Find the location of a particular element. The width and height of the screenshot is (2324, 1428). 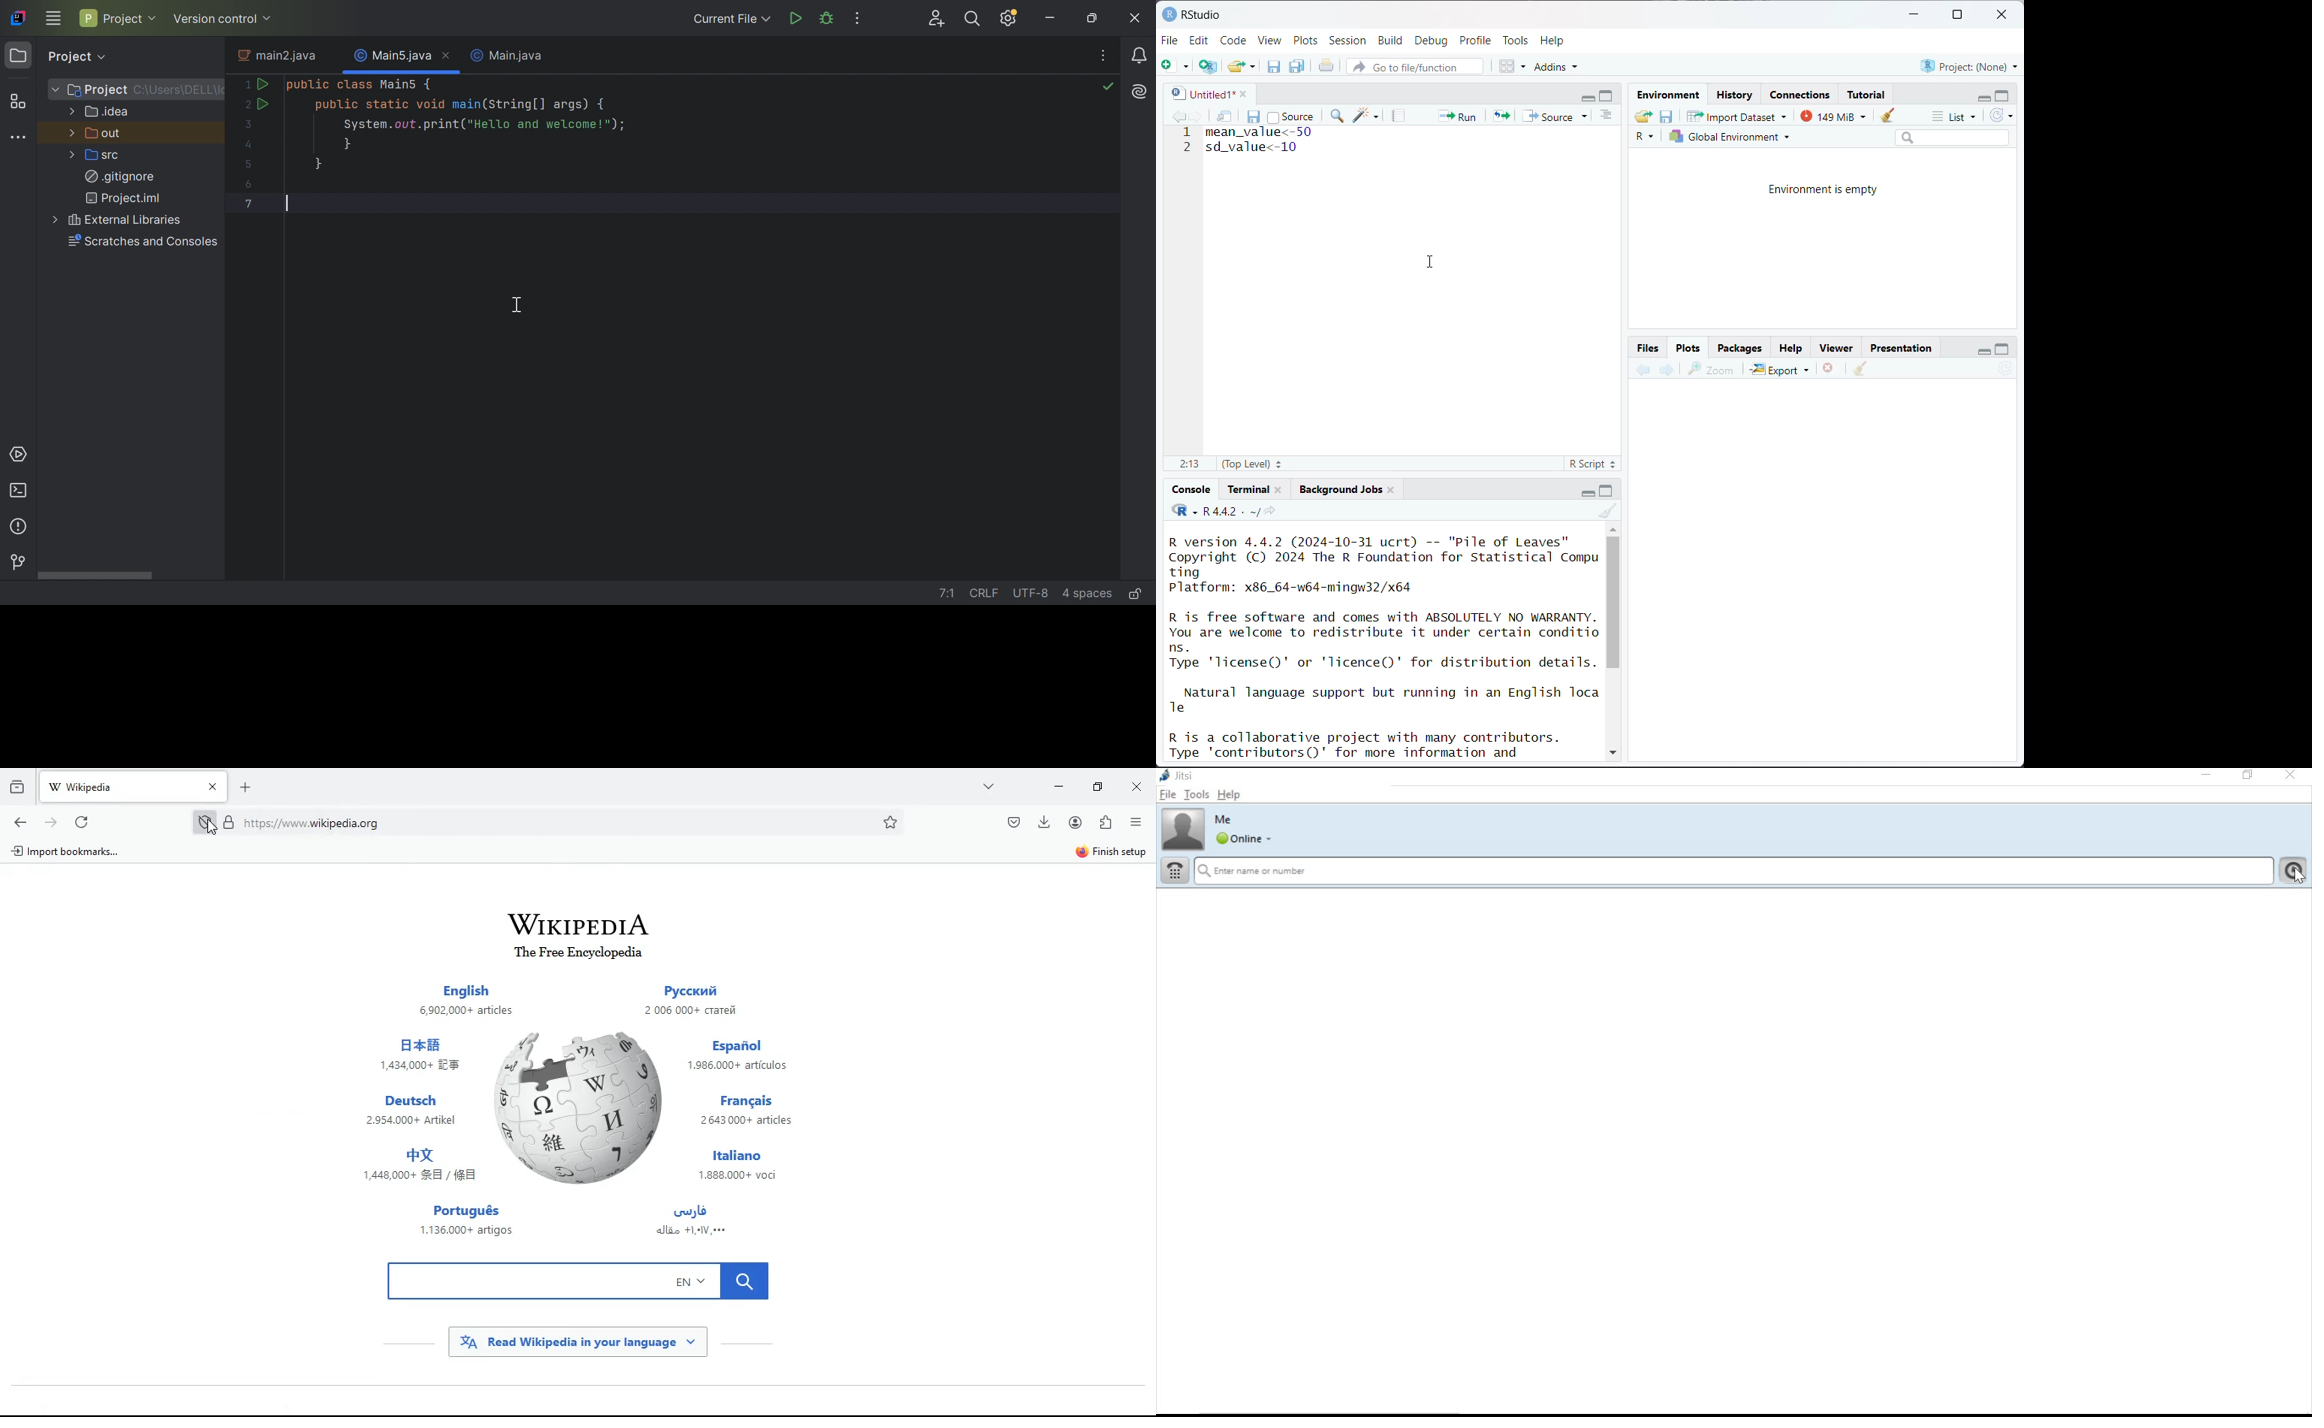

save current document is located at coordinates (1254, 115).